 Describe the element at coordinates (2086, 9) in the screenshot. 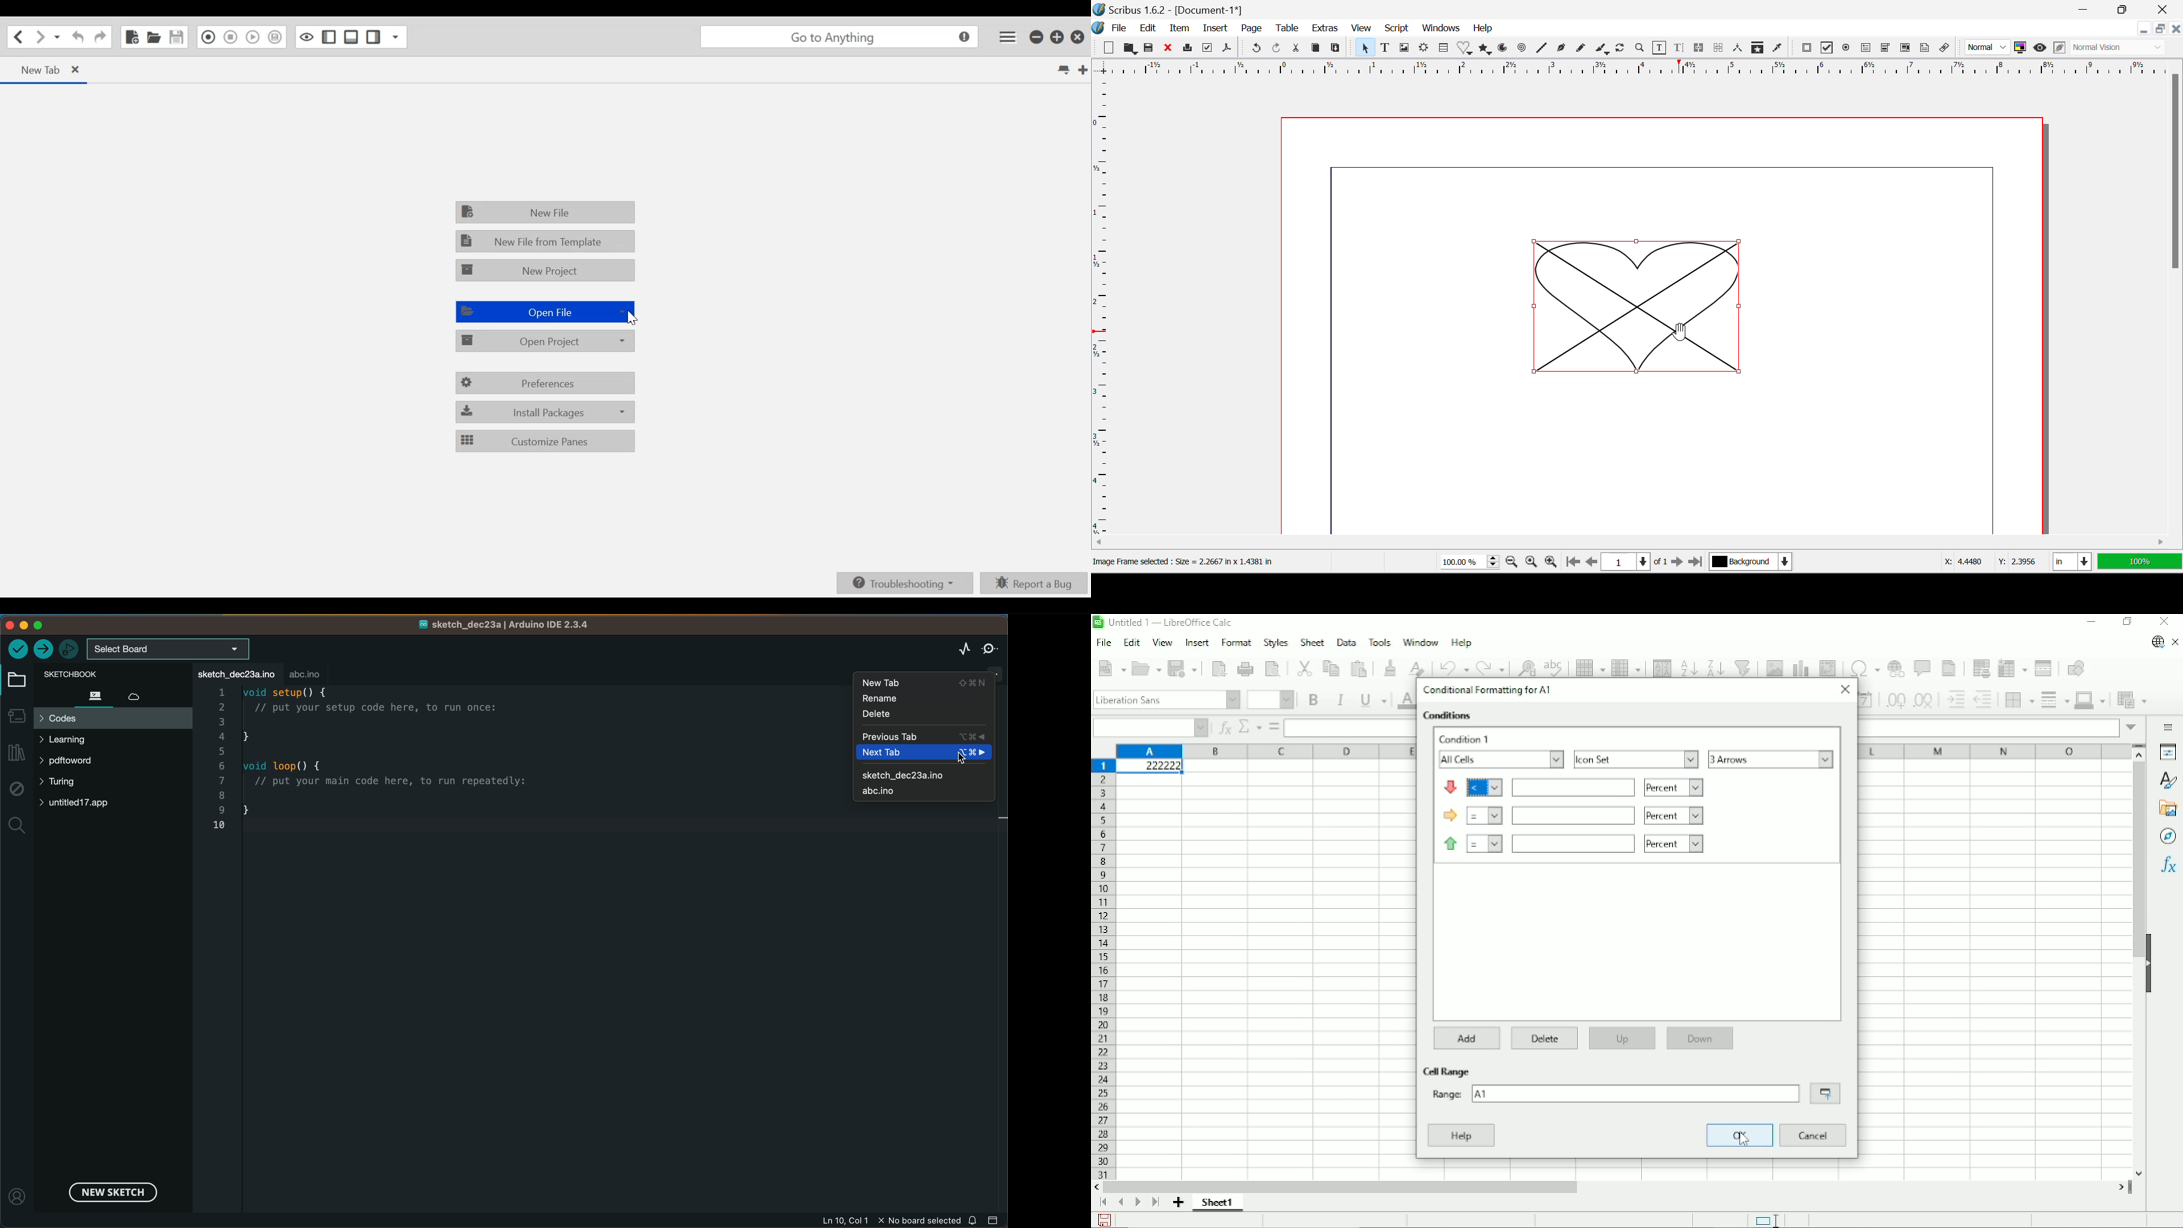

I see `Restore Down` at that location.